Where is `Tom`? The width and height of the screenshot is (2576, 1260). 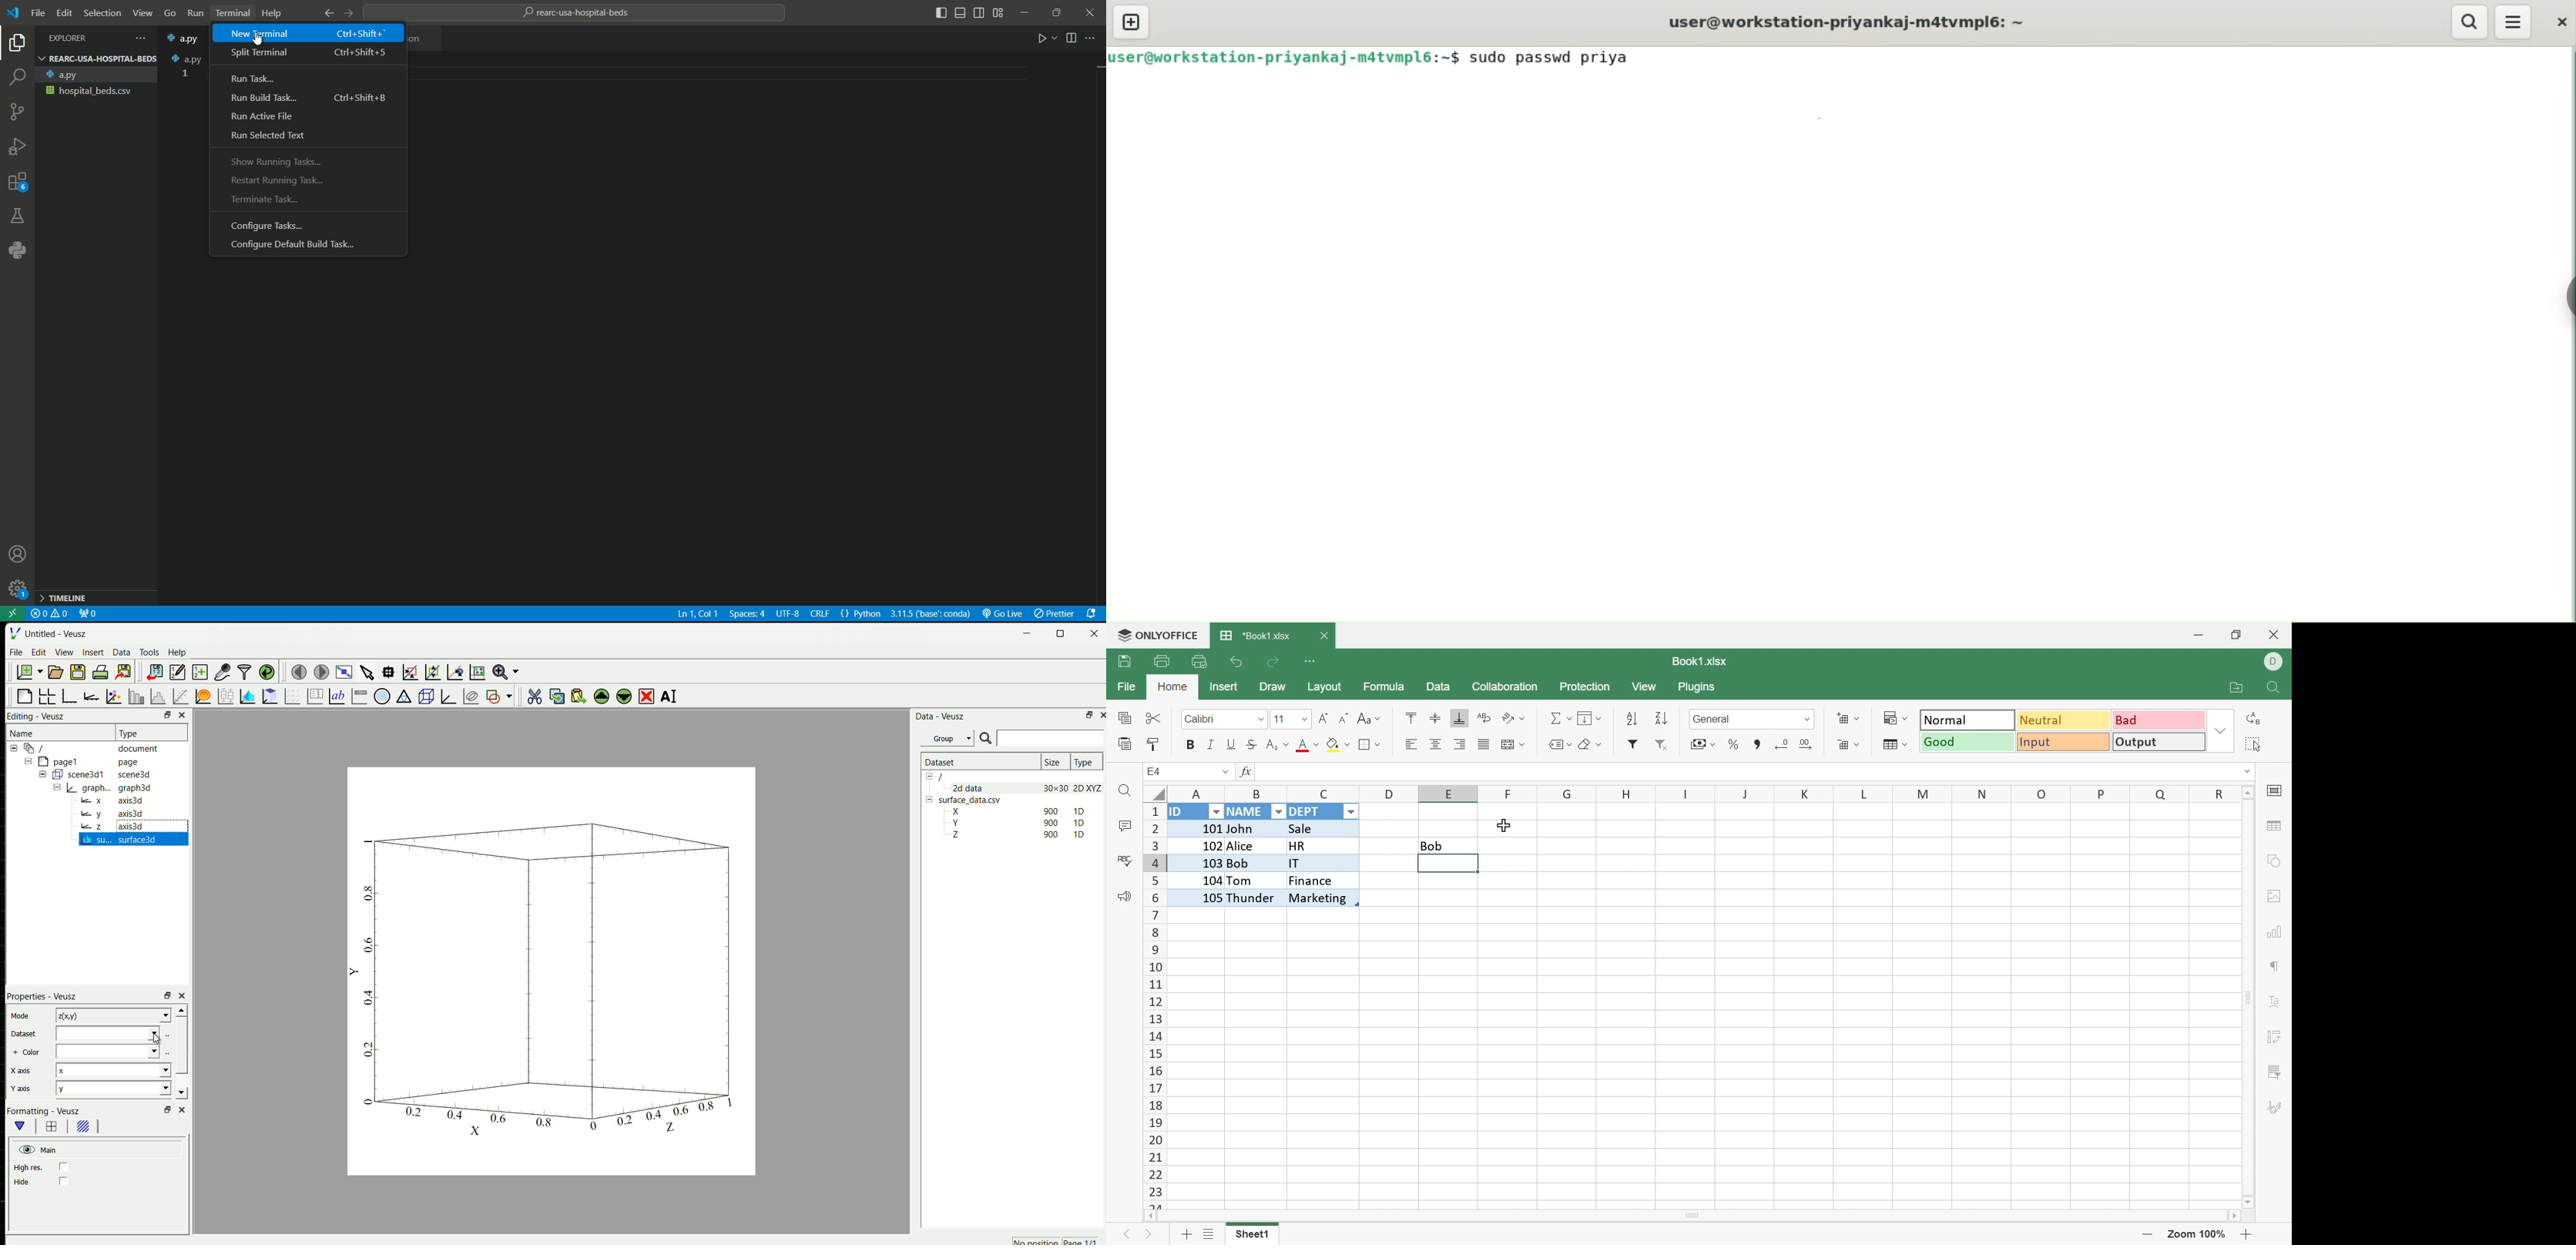 Tom is located at coordinates (1242, 880).